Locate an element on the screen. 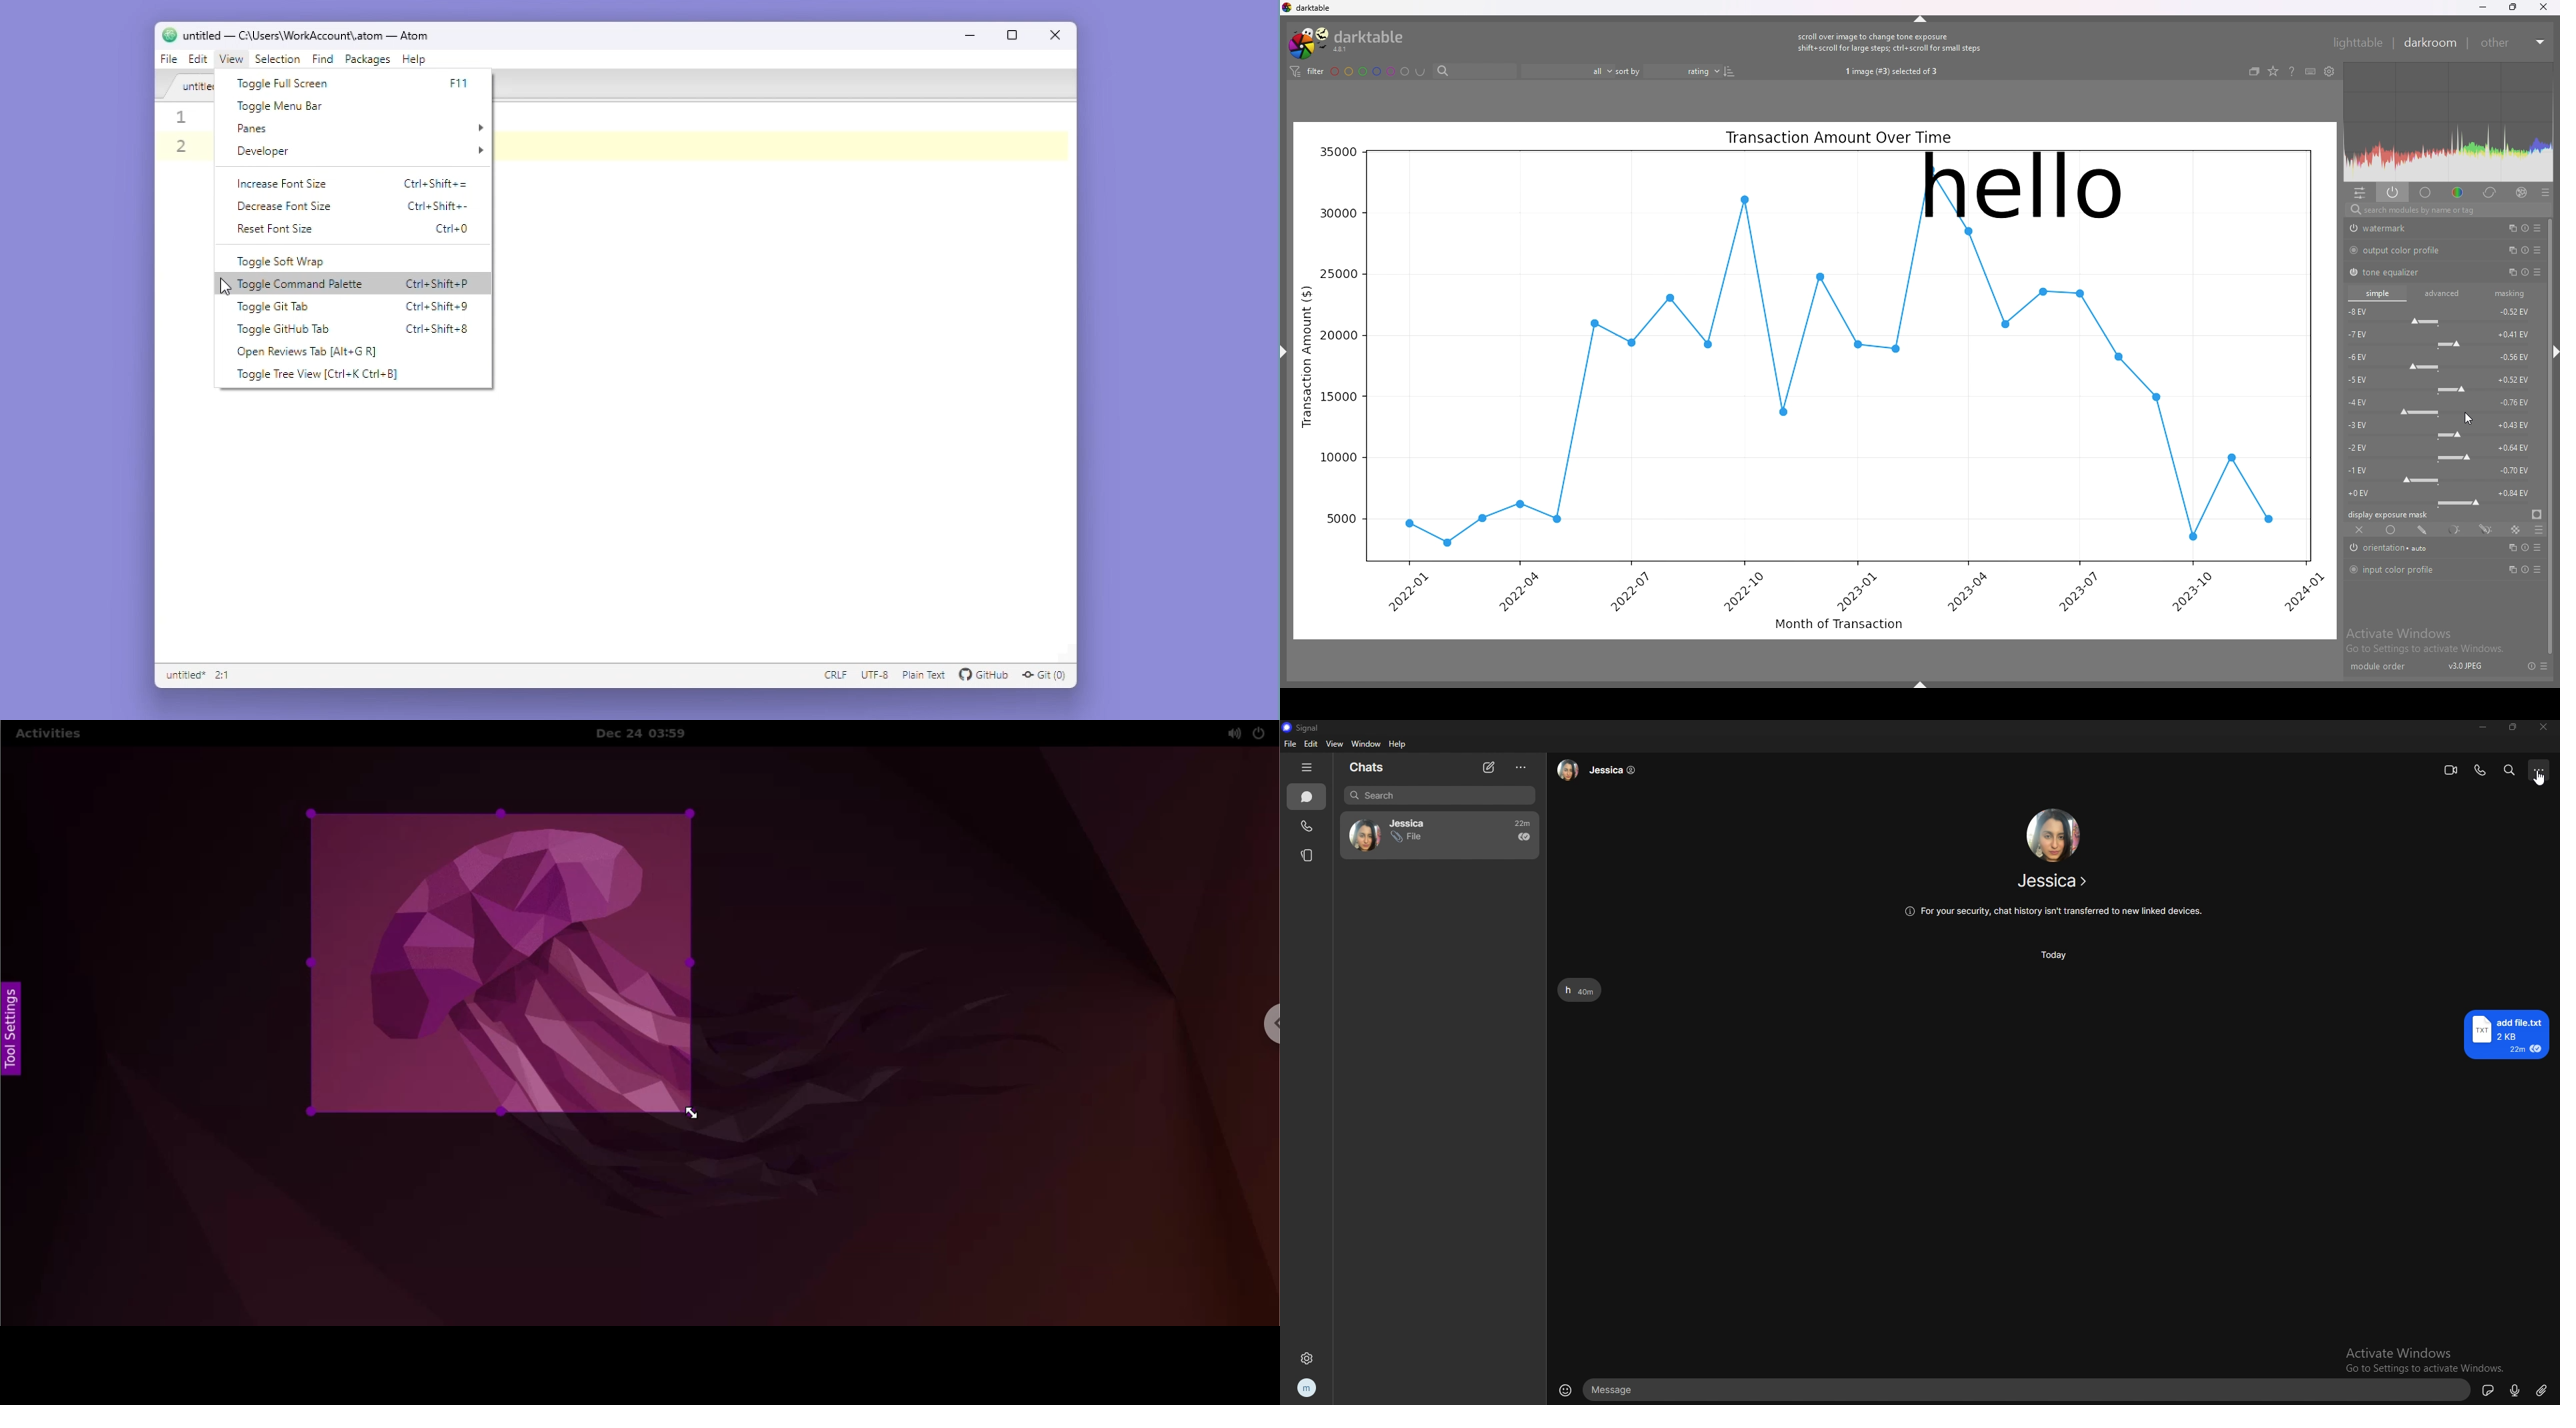  plain text is located at coordinates (922, 676).